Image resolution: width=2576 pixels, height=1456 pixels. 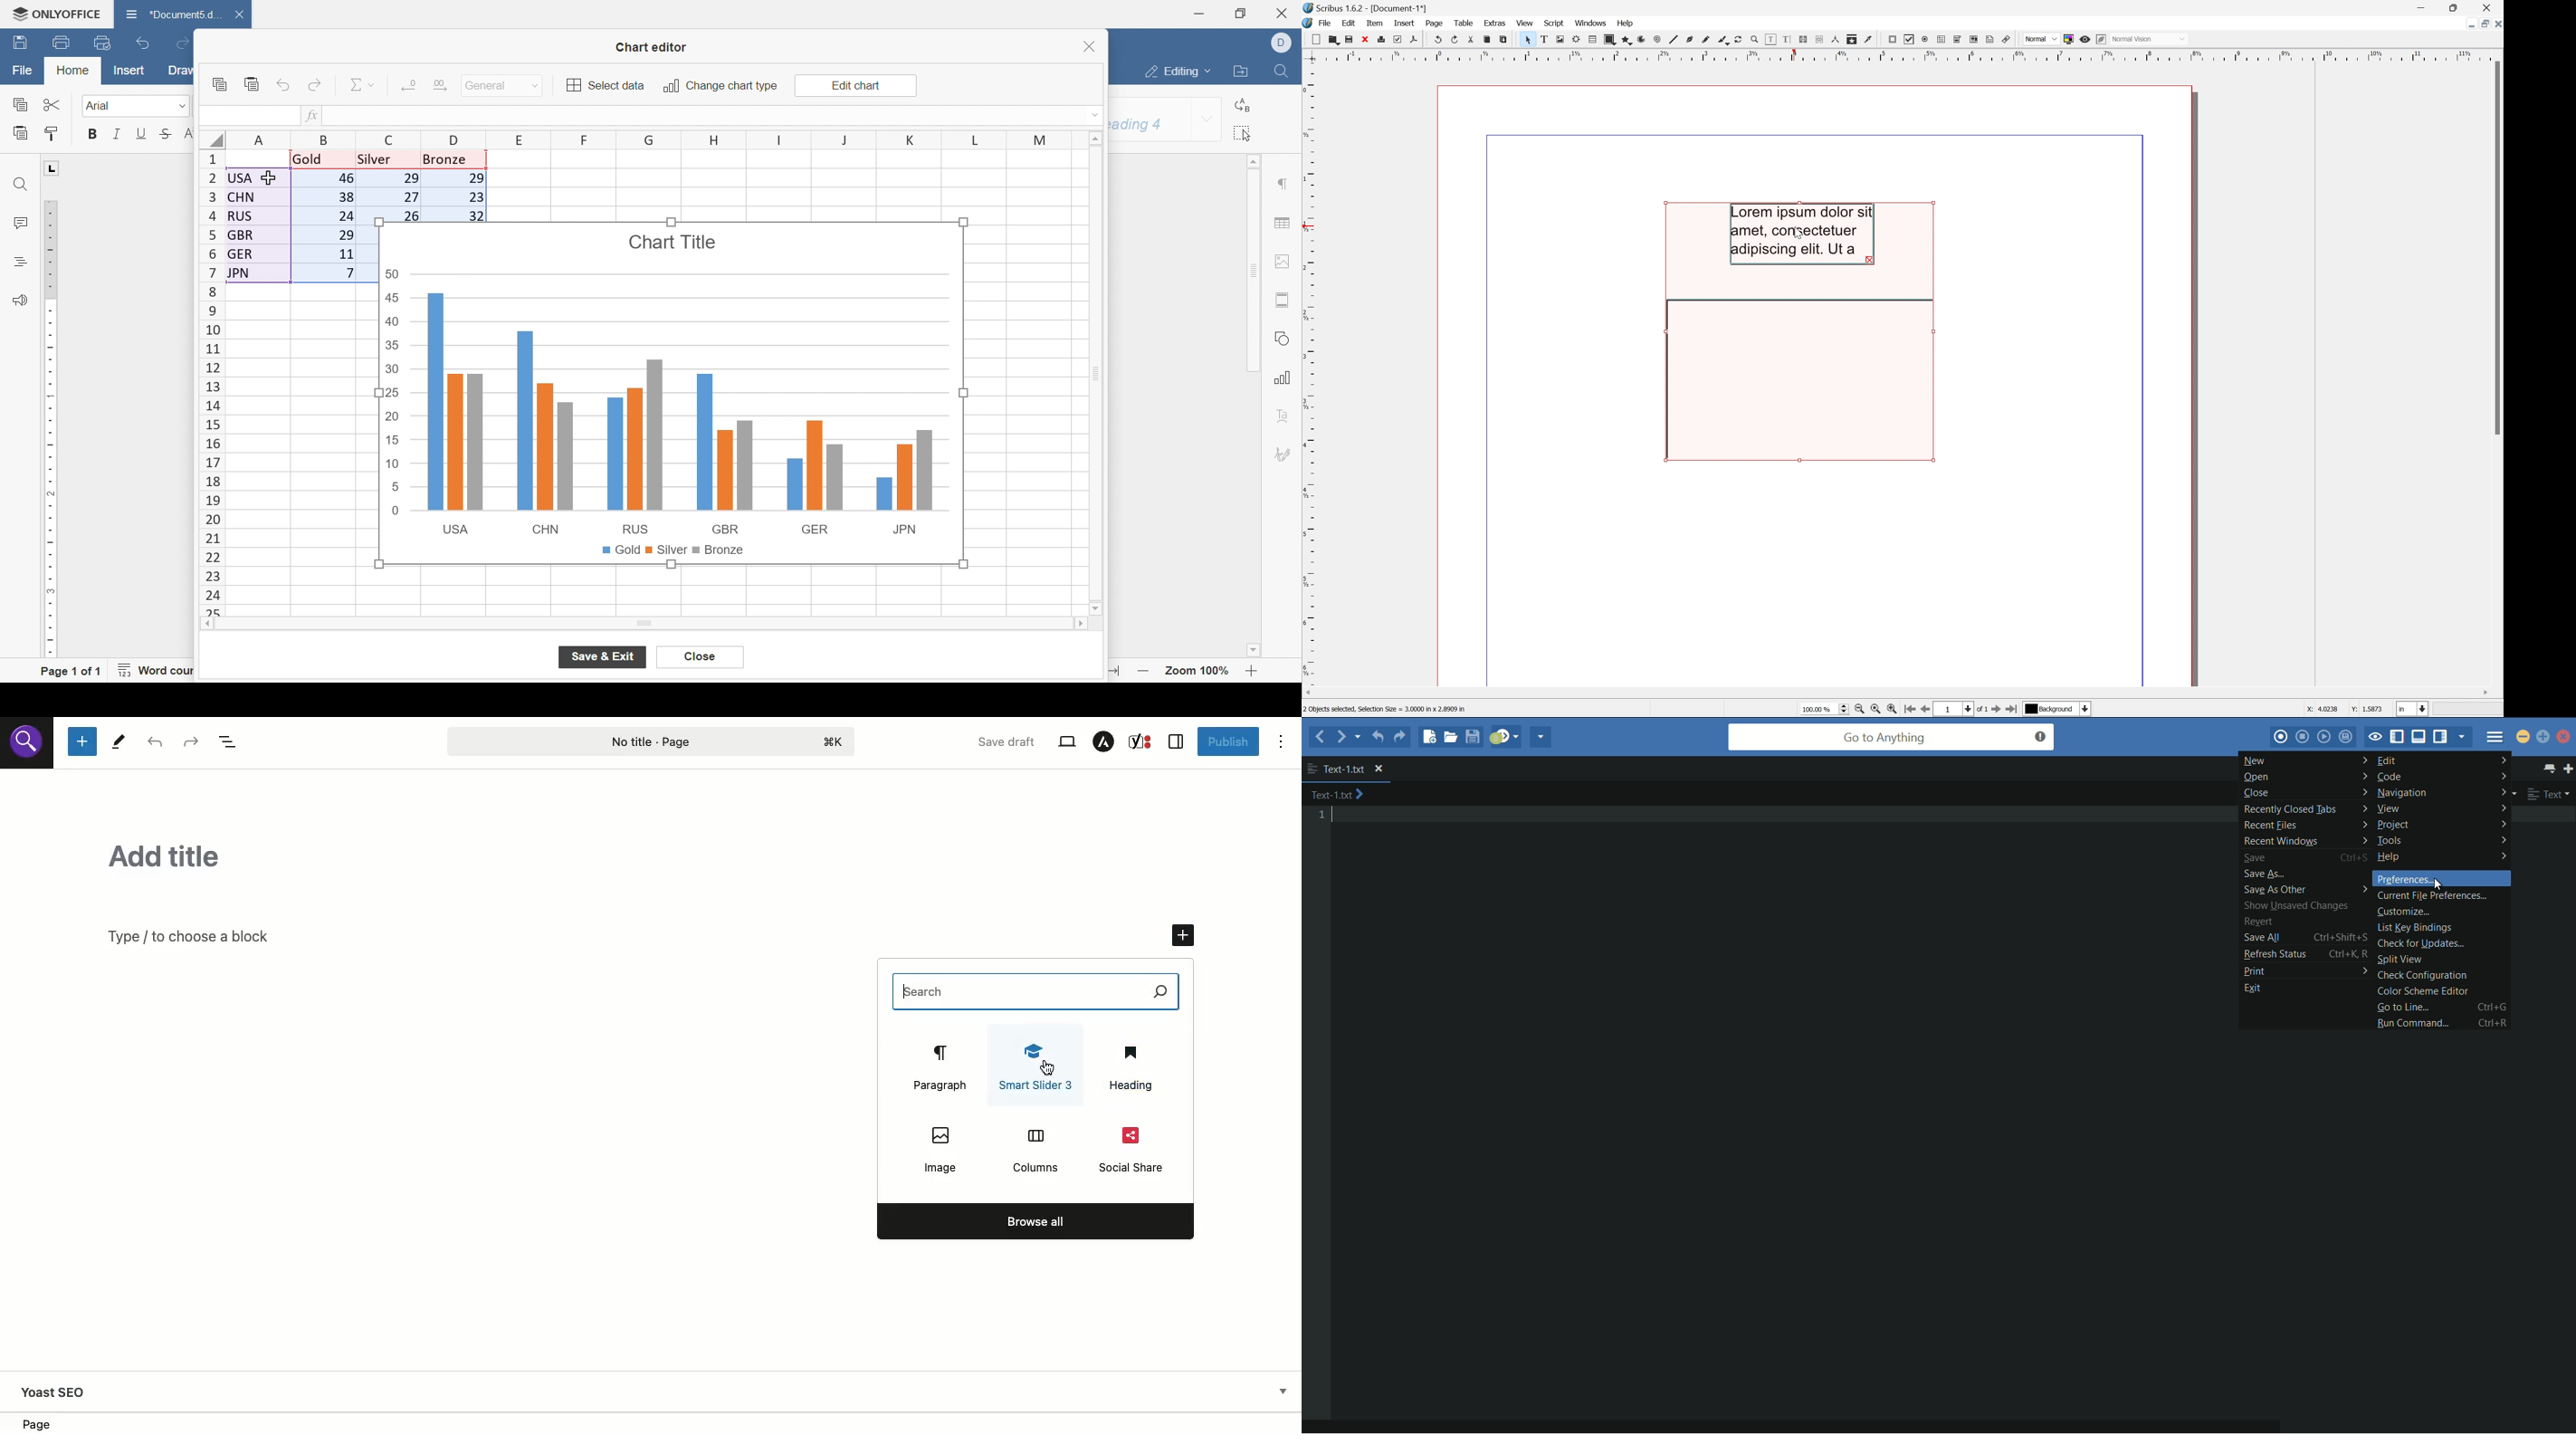 What do you see at coordinates (2551, 769) in the screenshot?
I see `show all tab` at bounding box center [2551, 769].